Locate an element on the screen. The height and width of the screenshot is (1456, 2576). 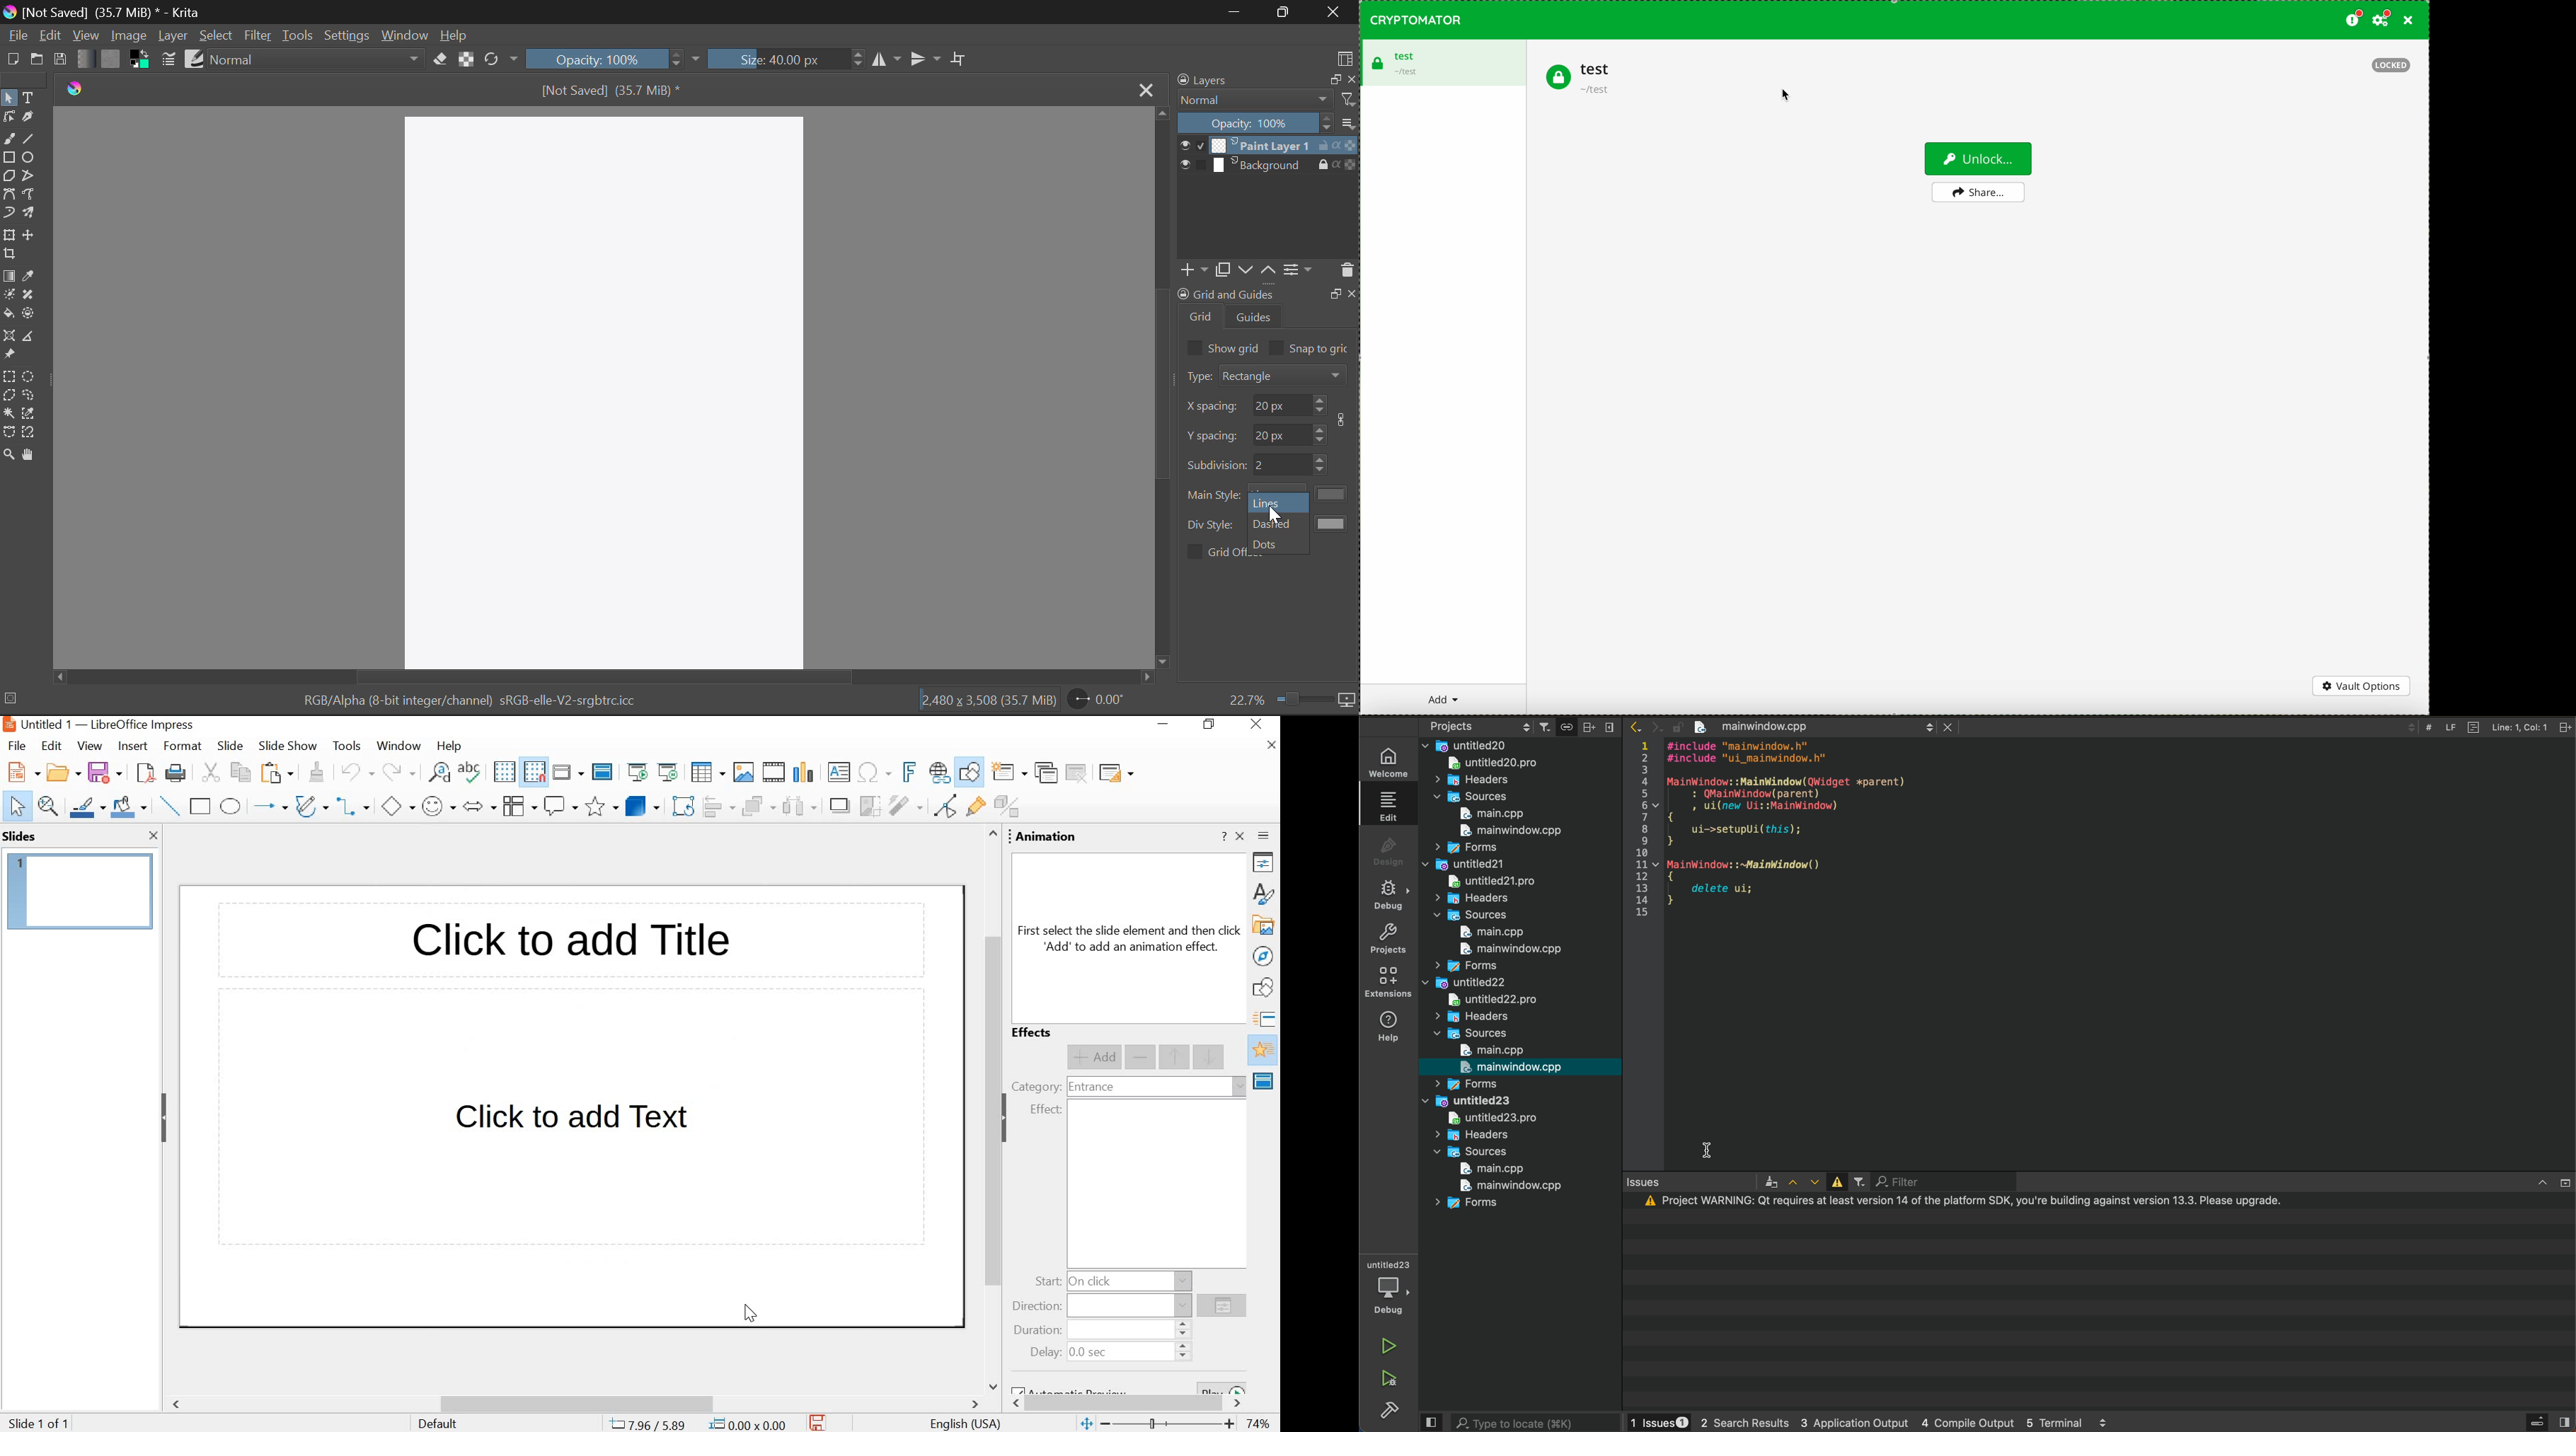
cut is located at coordinates (209, 773).